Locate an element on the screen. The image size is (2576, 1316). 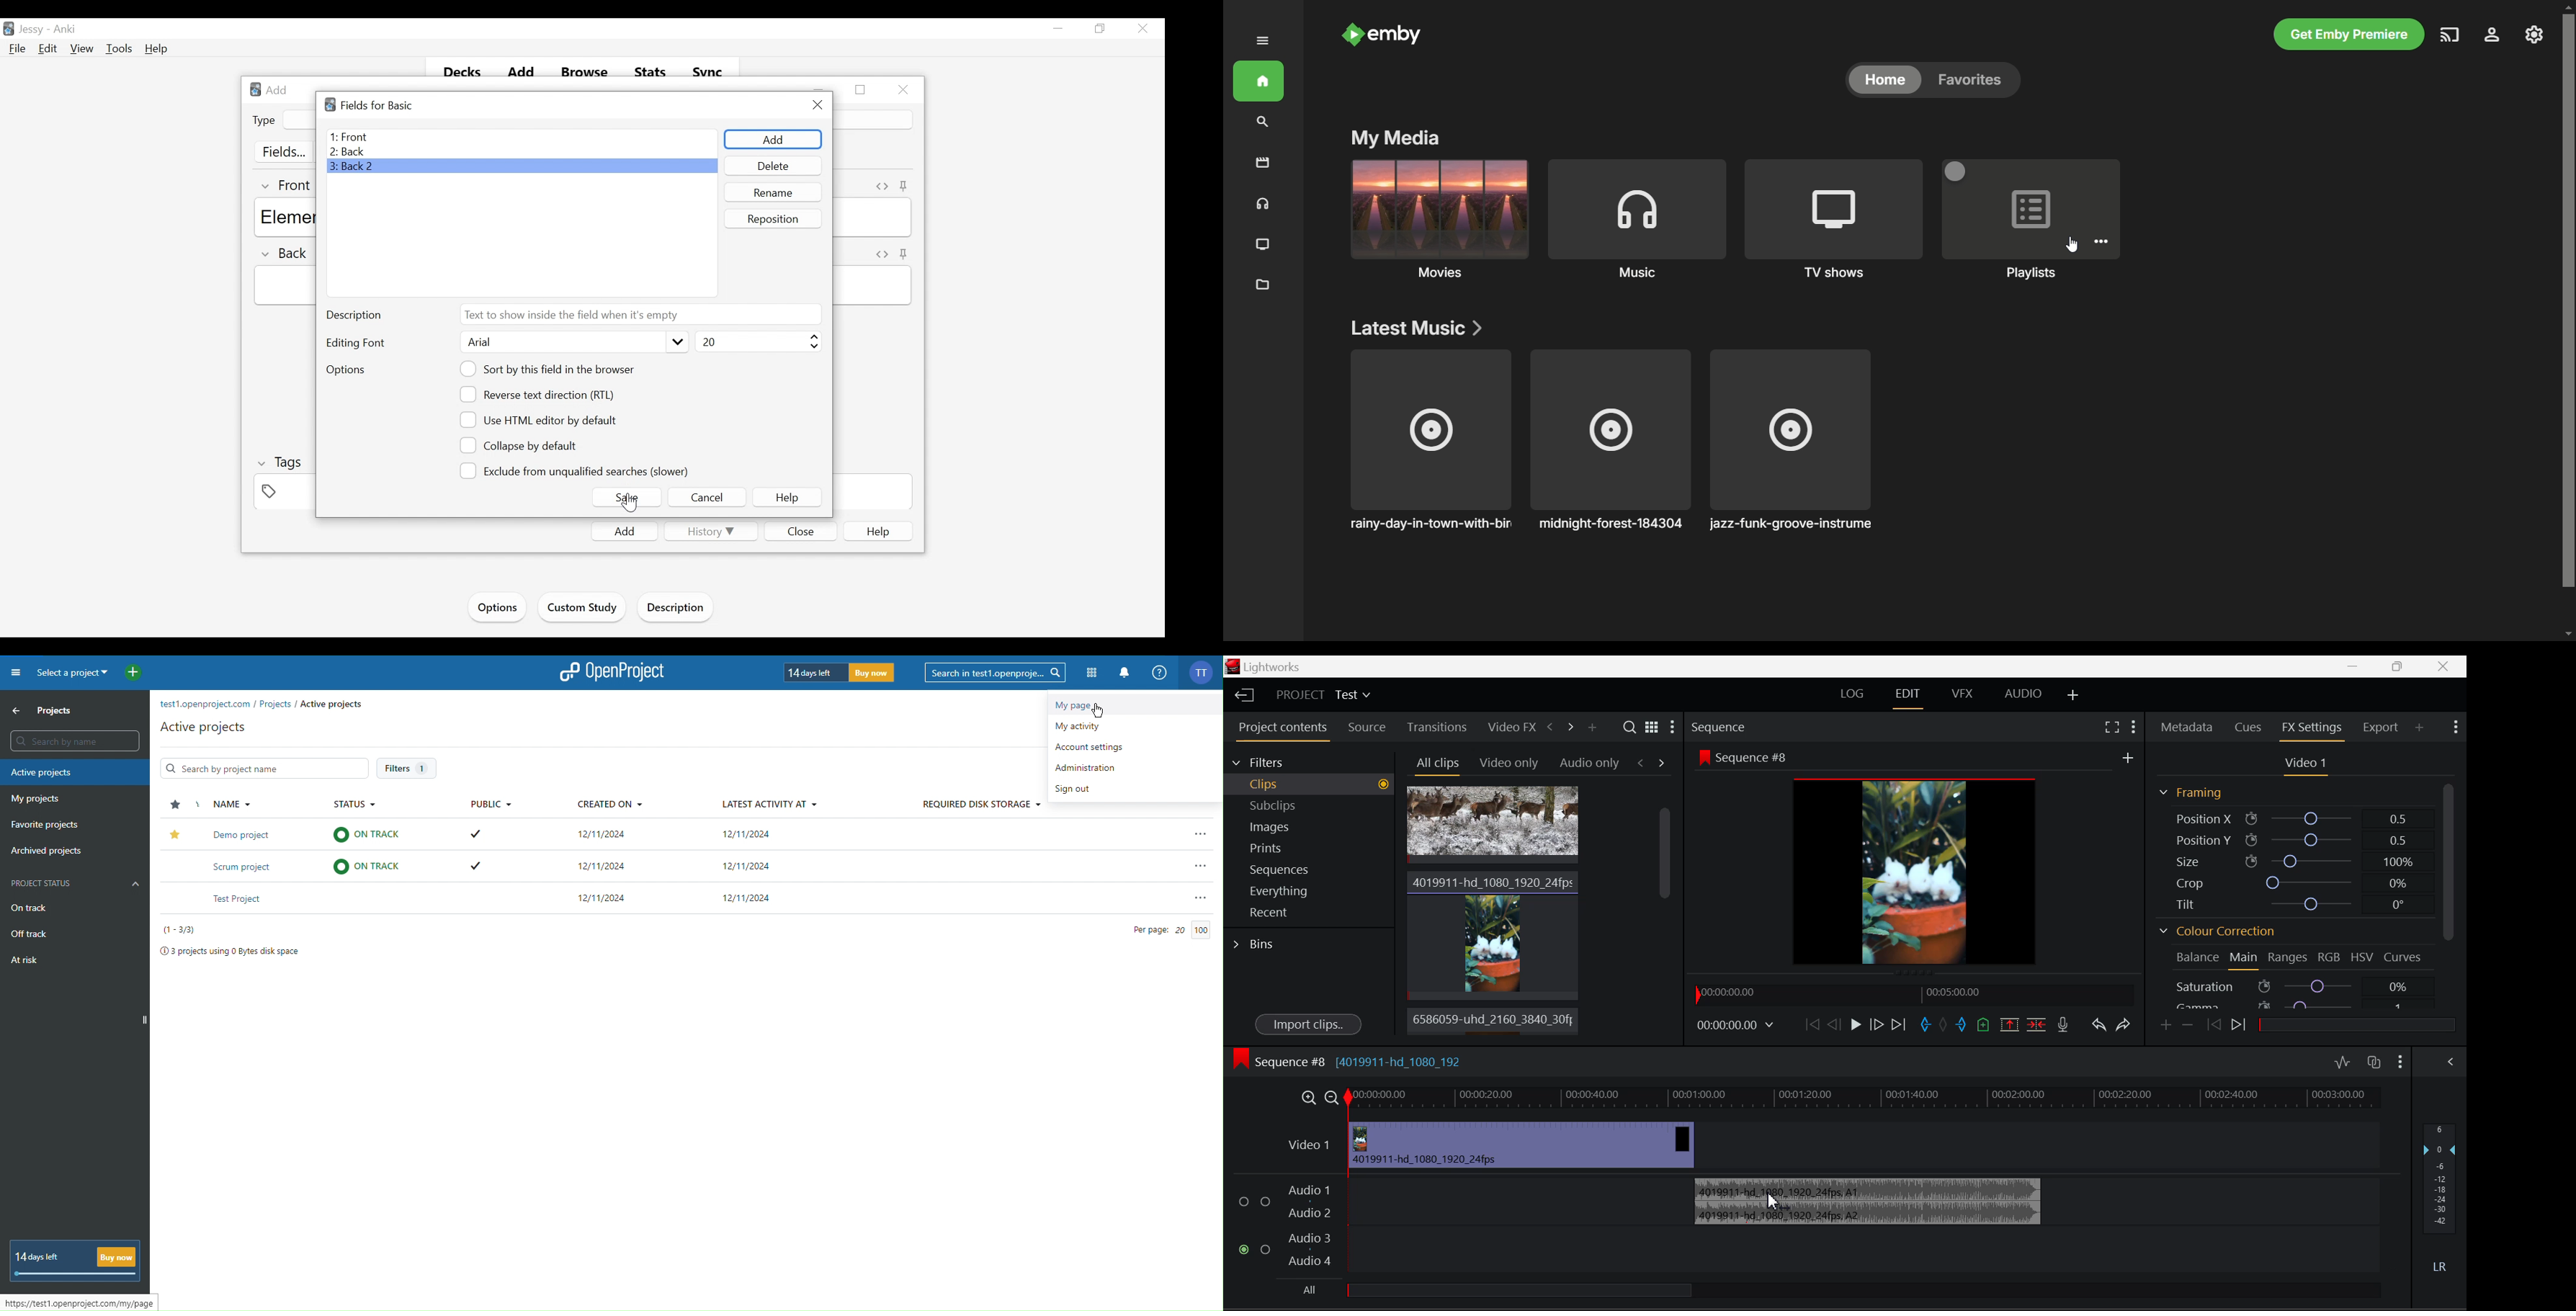
Tick is located at coordinates (480, 868).